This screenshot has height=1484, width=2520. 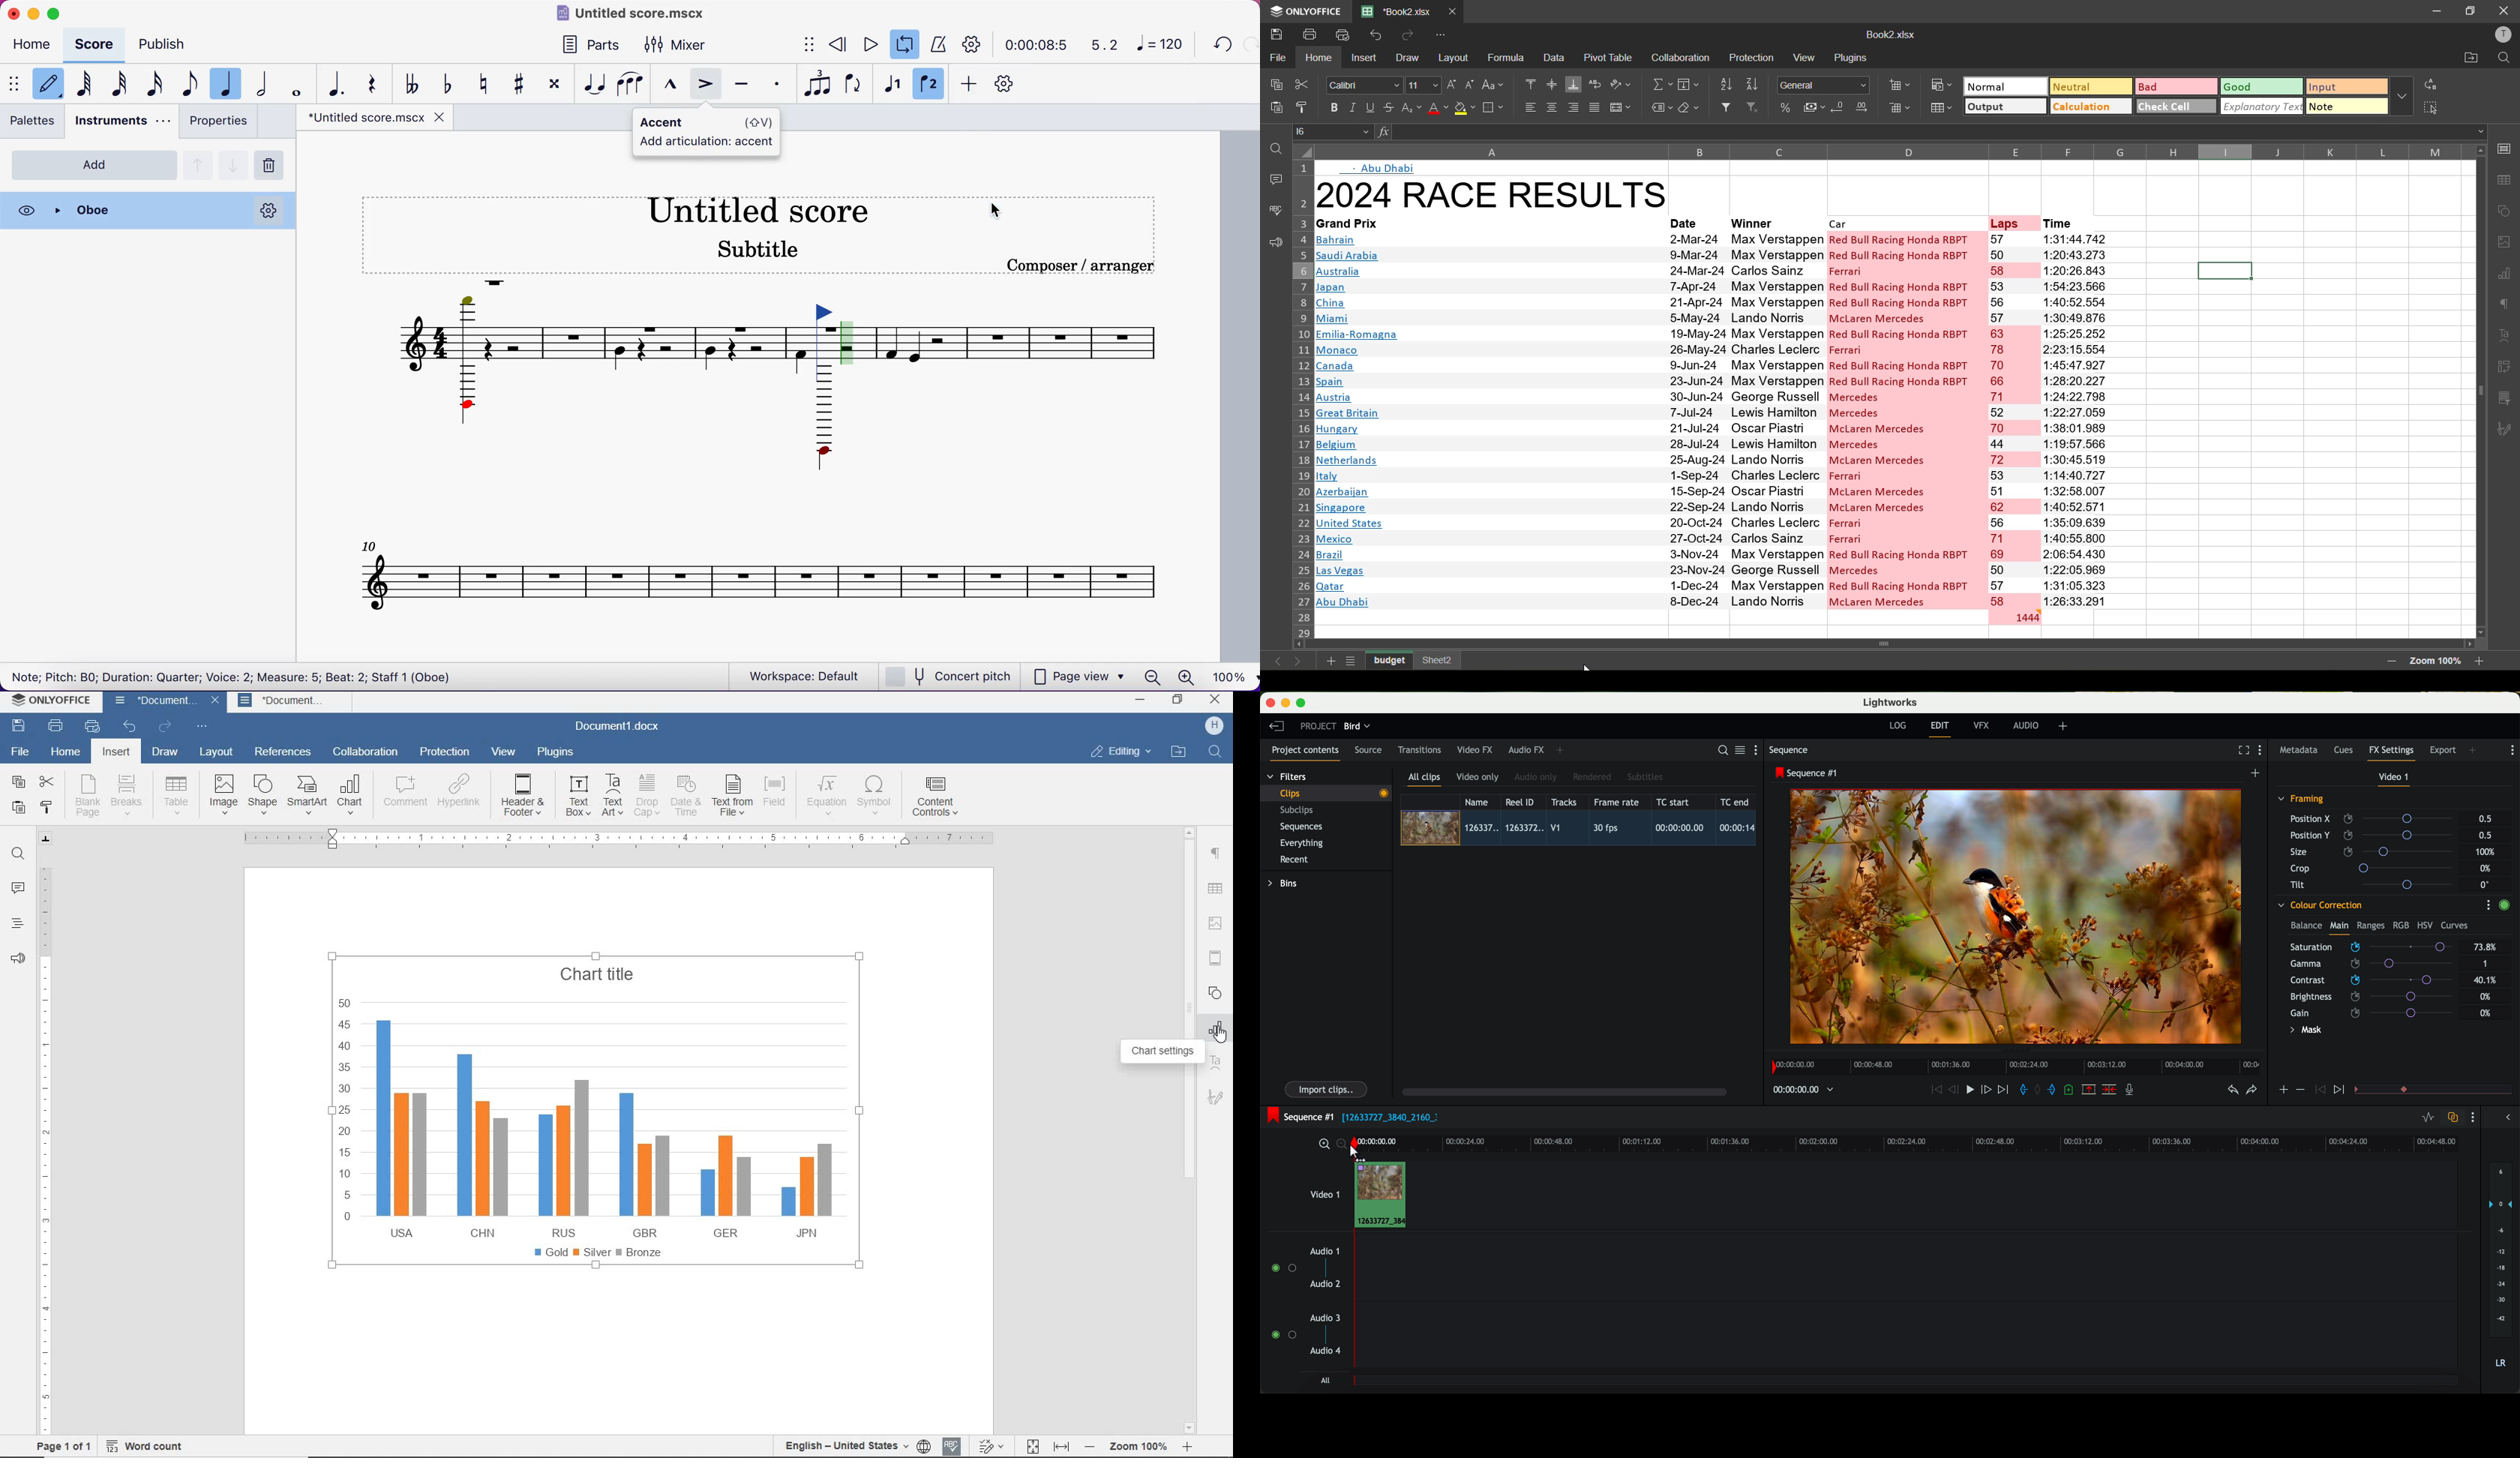 I want to click on minimize, so click(x=34, y=12).